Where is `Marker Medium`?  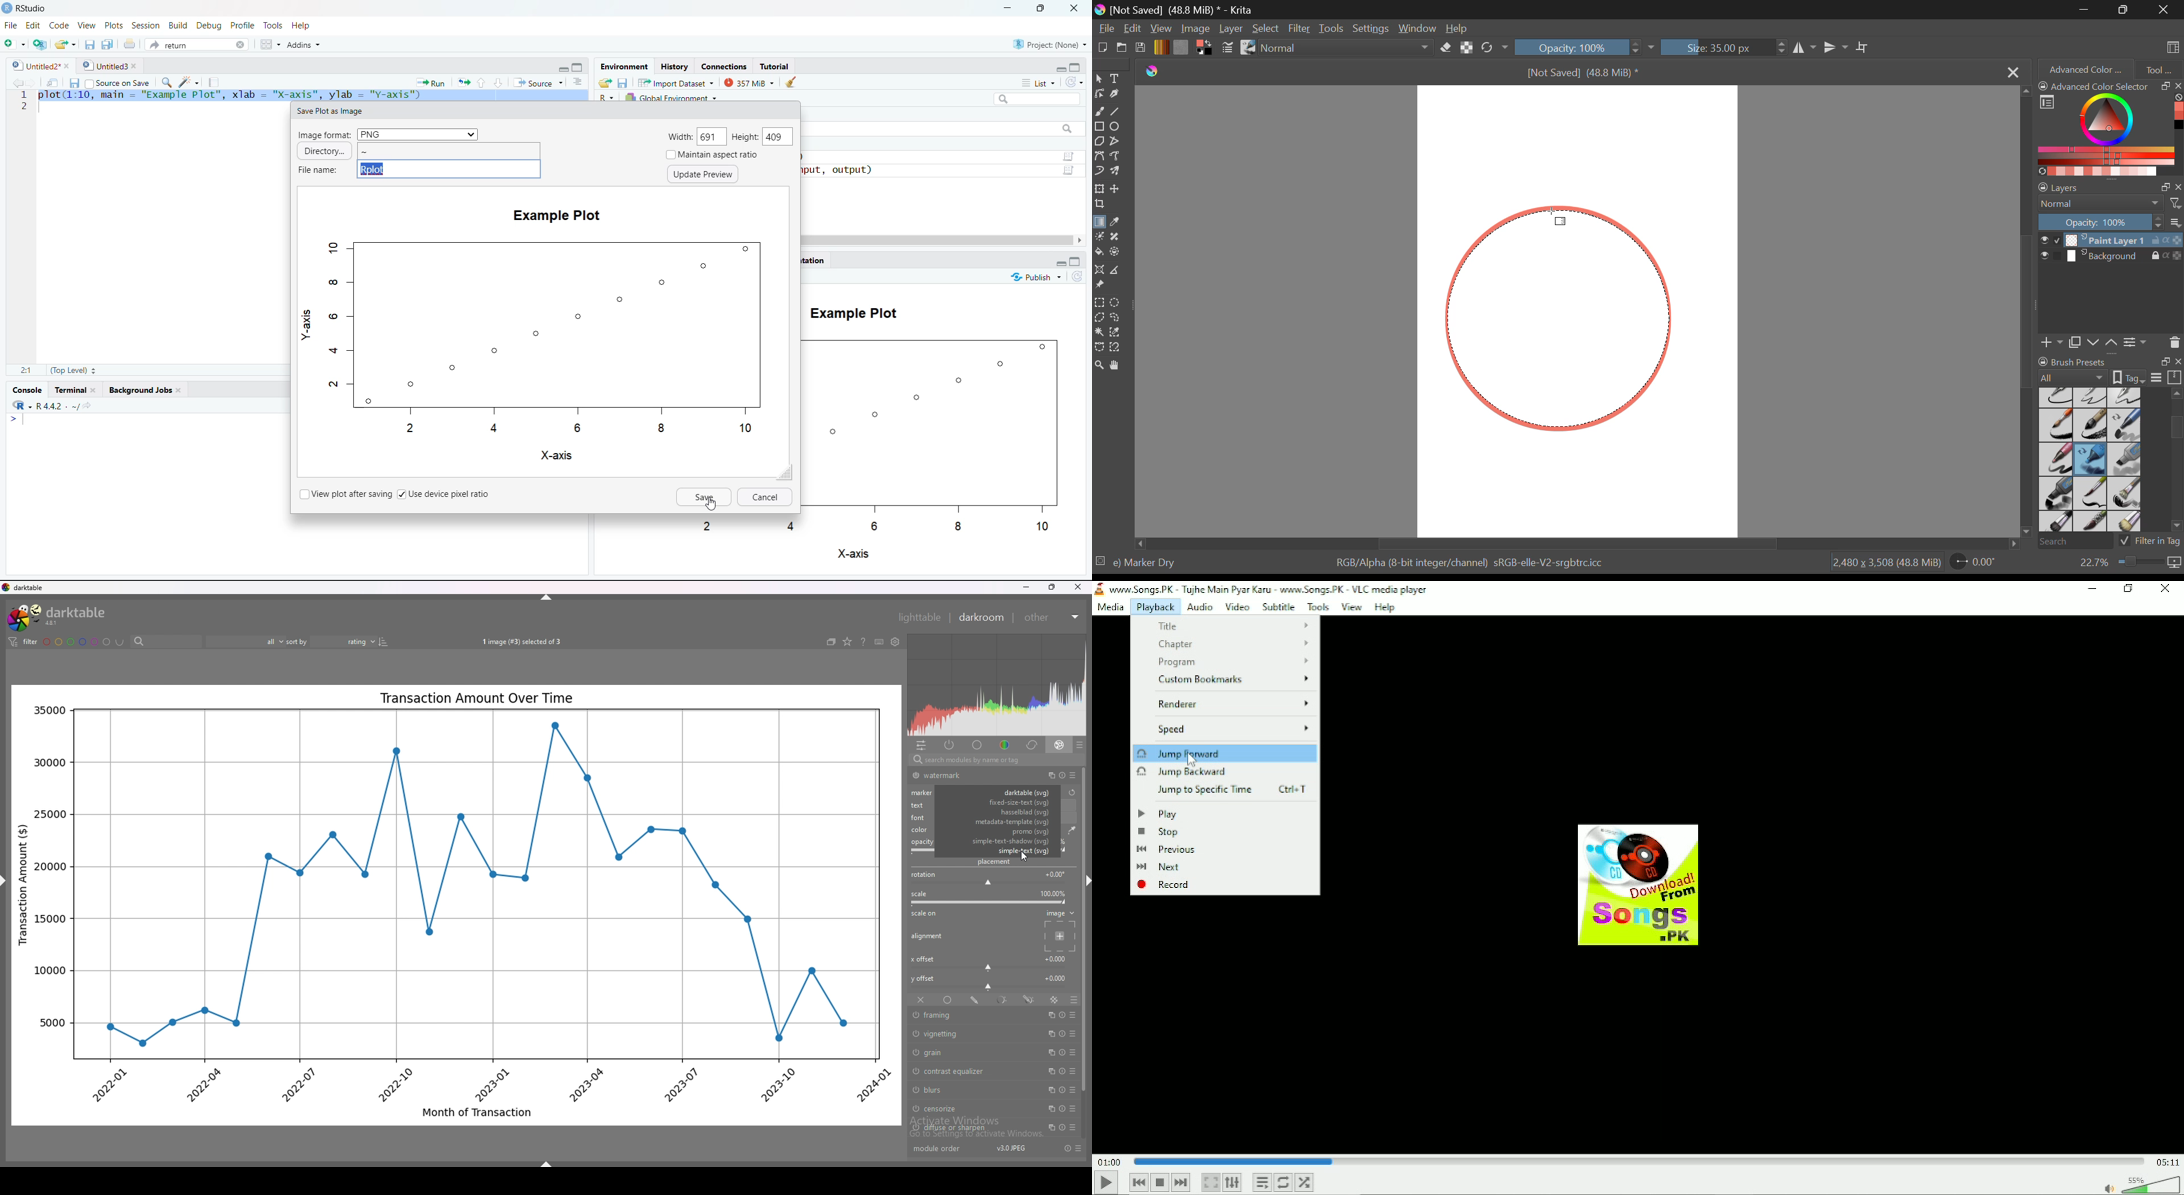
Marker Medium is located at coordinates (2125, 460).